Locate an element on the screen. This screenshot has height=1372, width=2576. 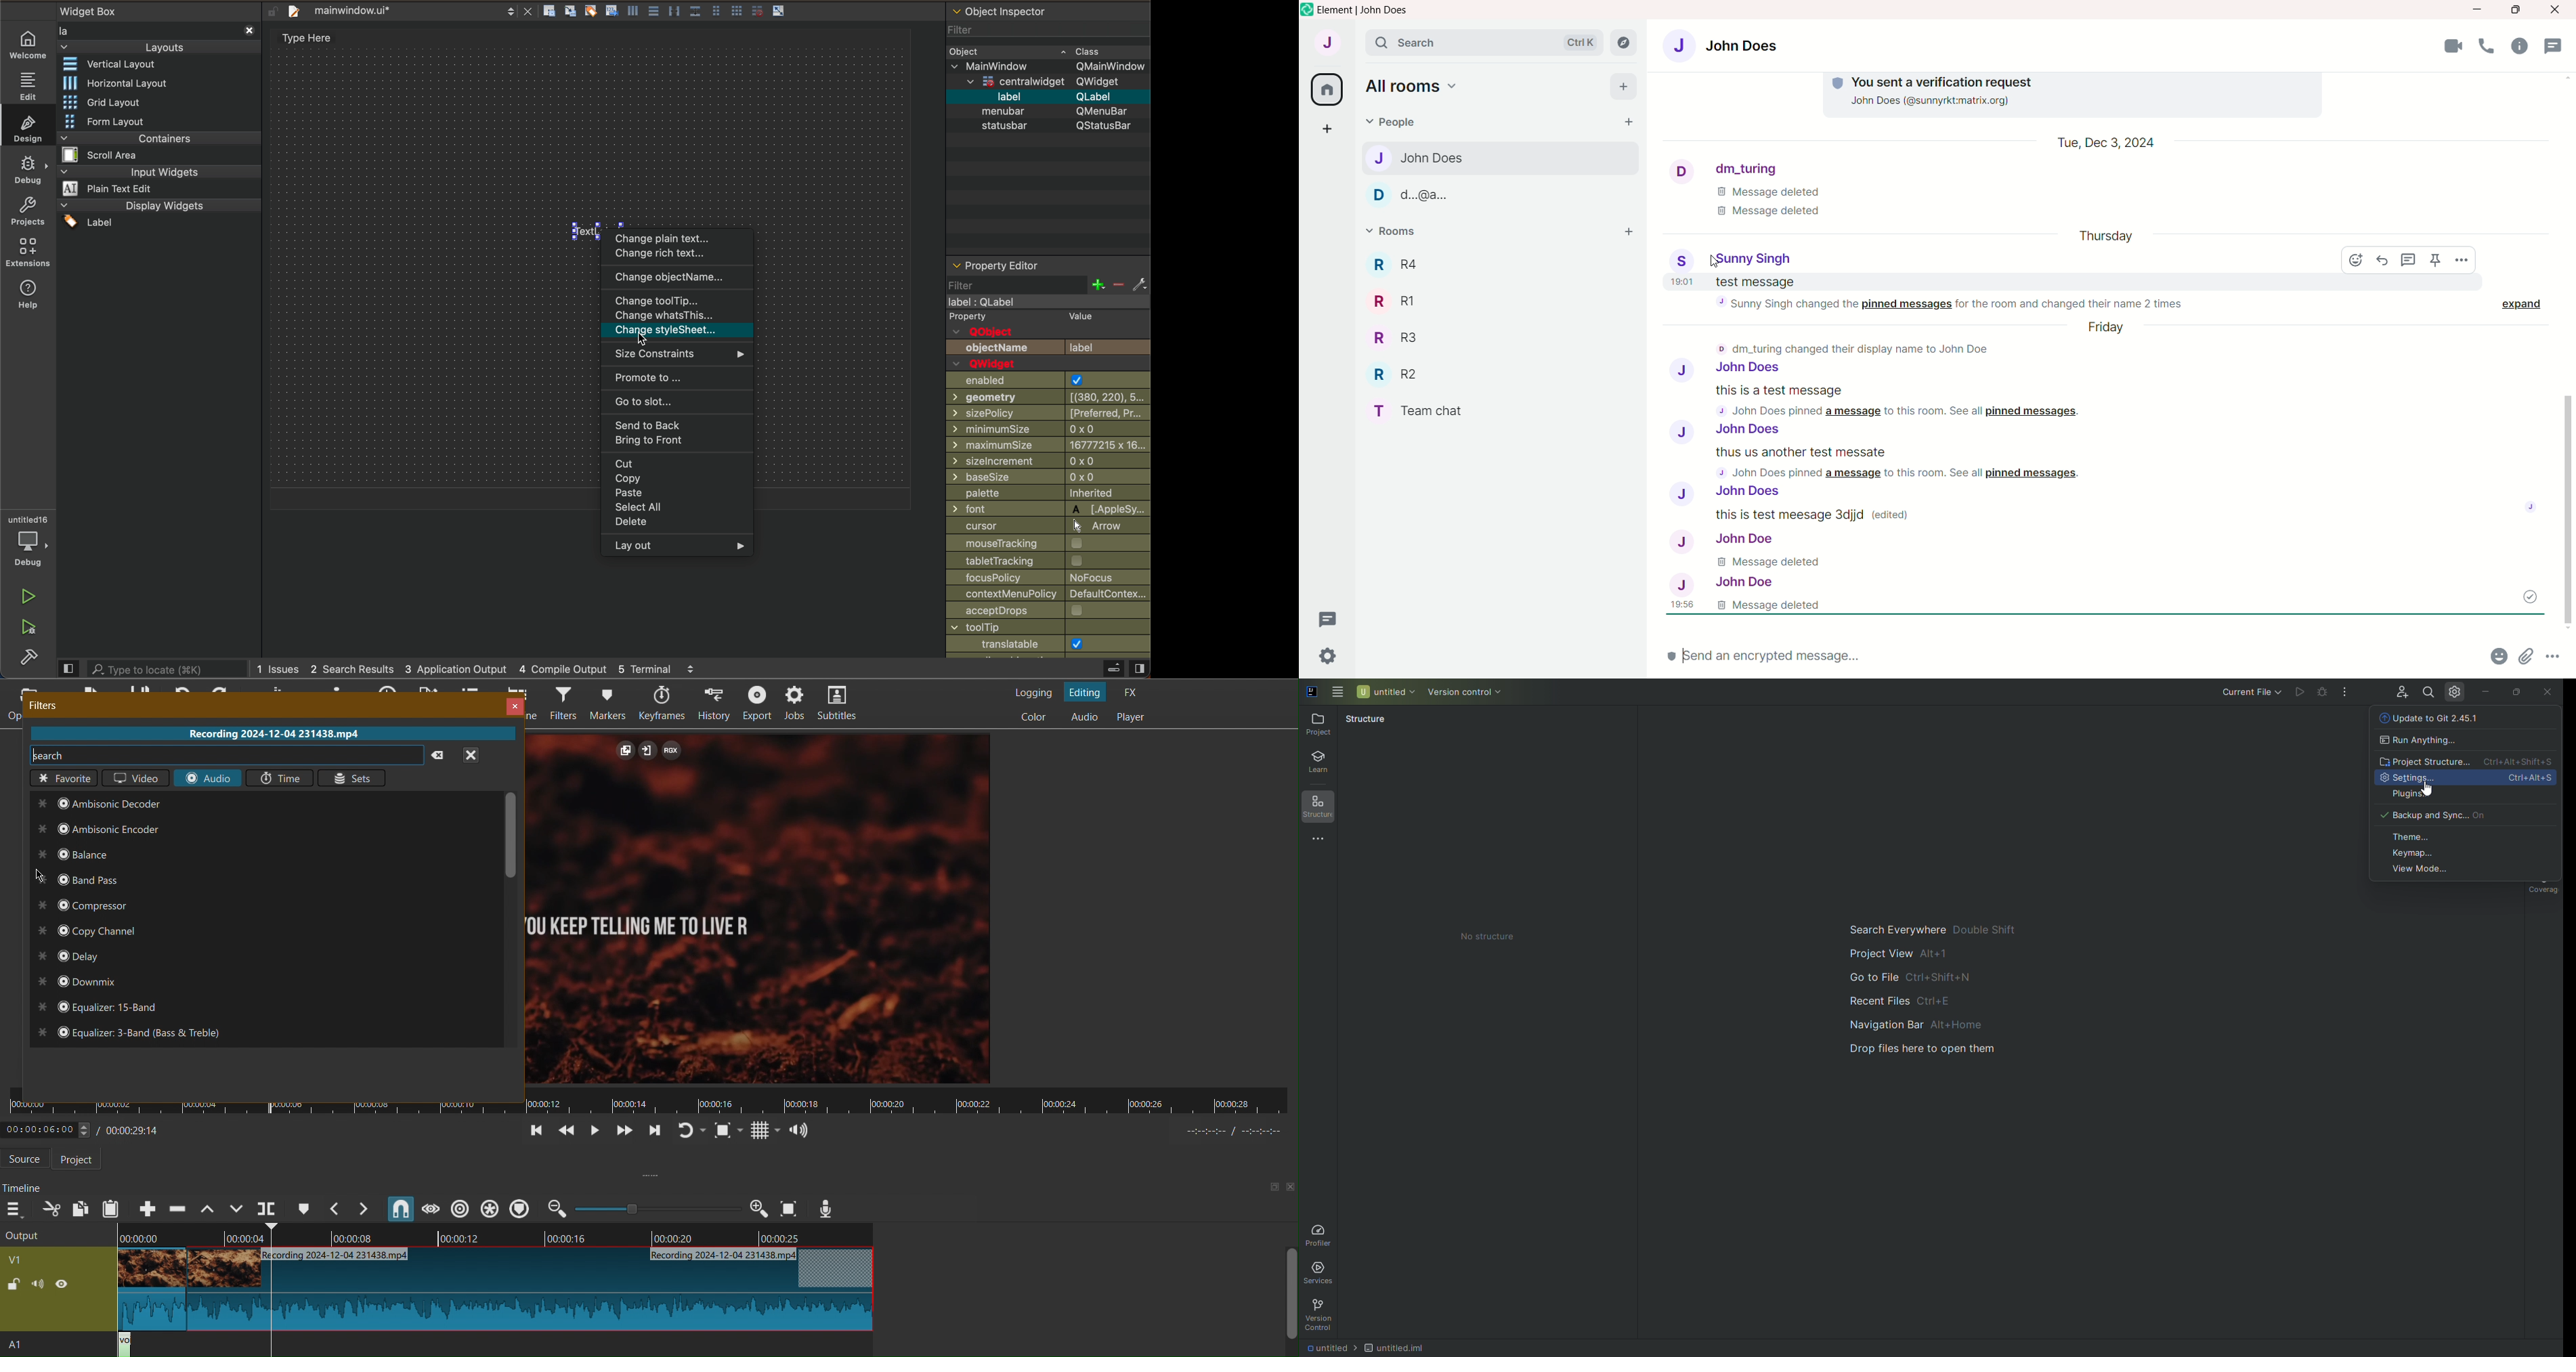
message sent is located at coordinates (2532, 597).